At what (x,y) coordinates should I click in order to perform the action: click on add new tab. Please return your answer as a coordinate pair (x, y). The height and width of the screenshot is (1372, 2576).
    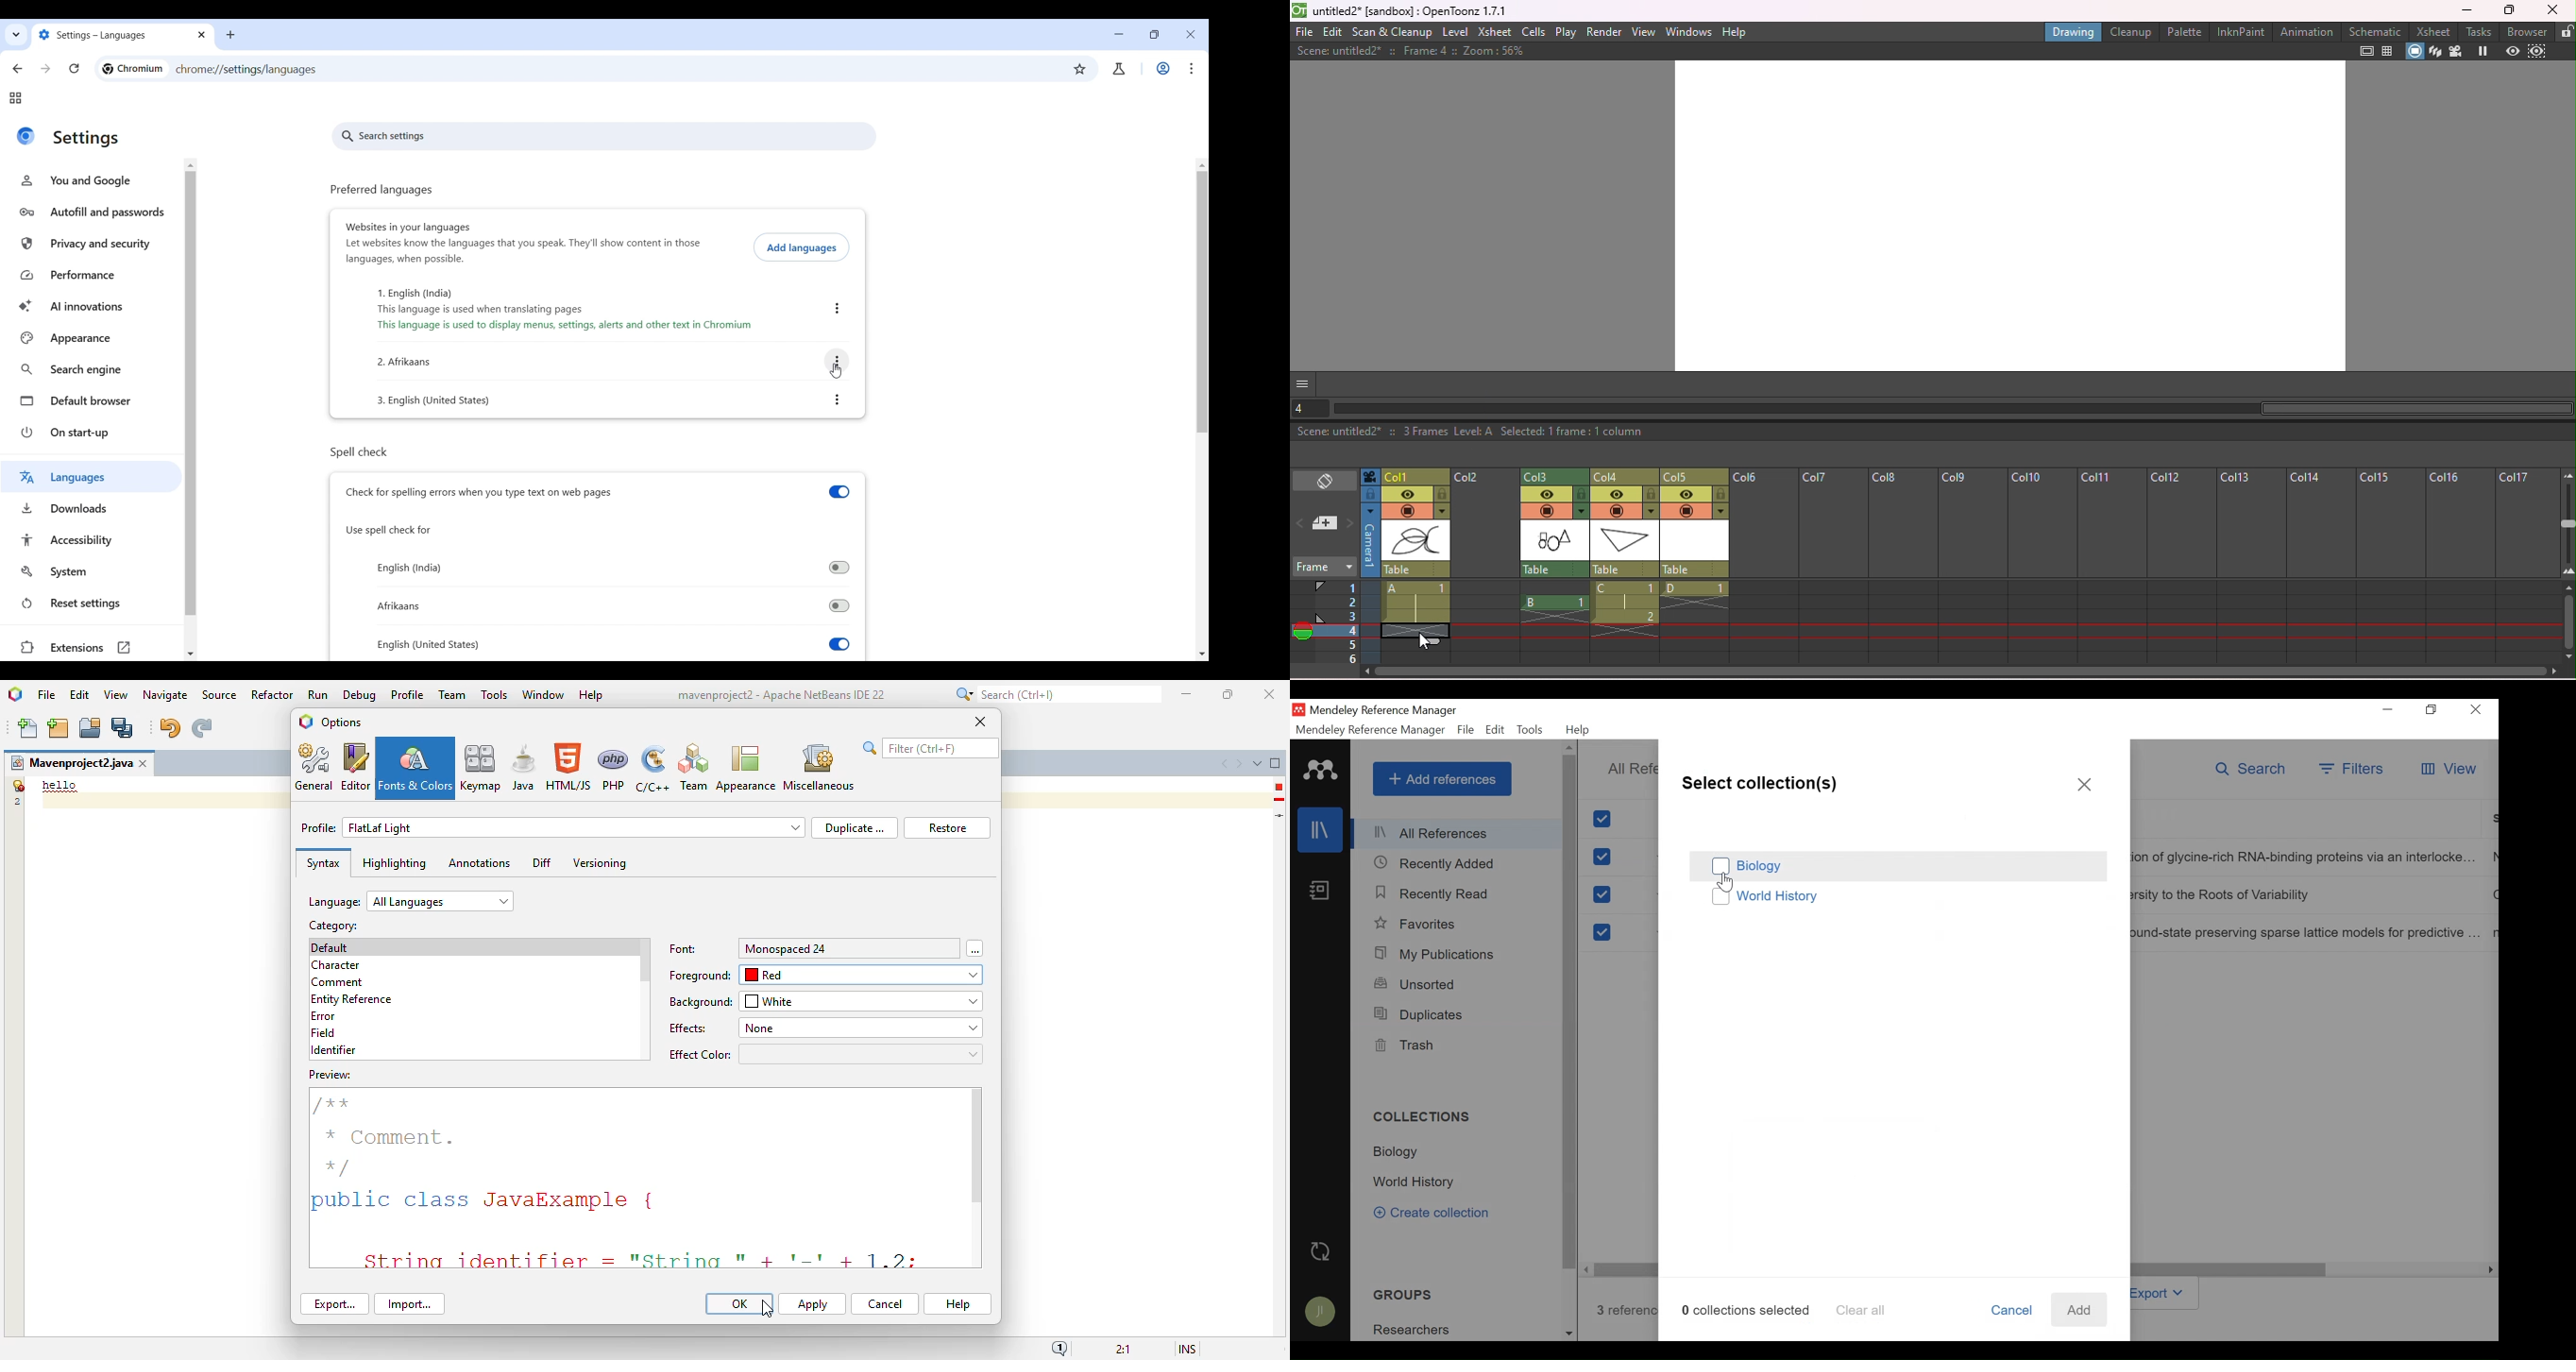
    Looking at the image, I should click on (235, 36).